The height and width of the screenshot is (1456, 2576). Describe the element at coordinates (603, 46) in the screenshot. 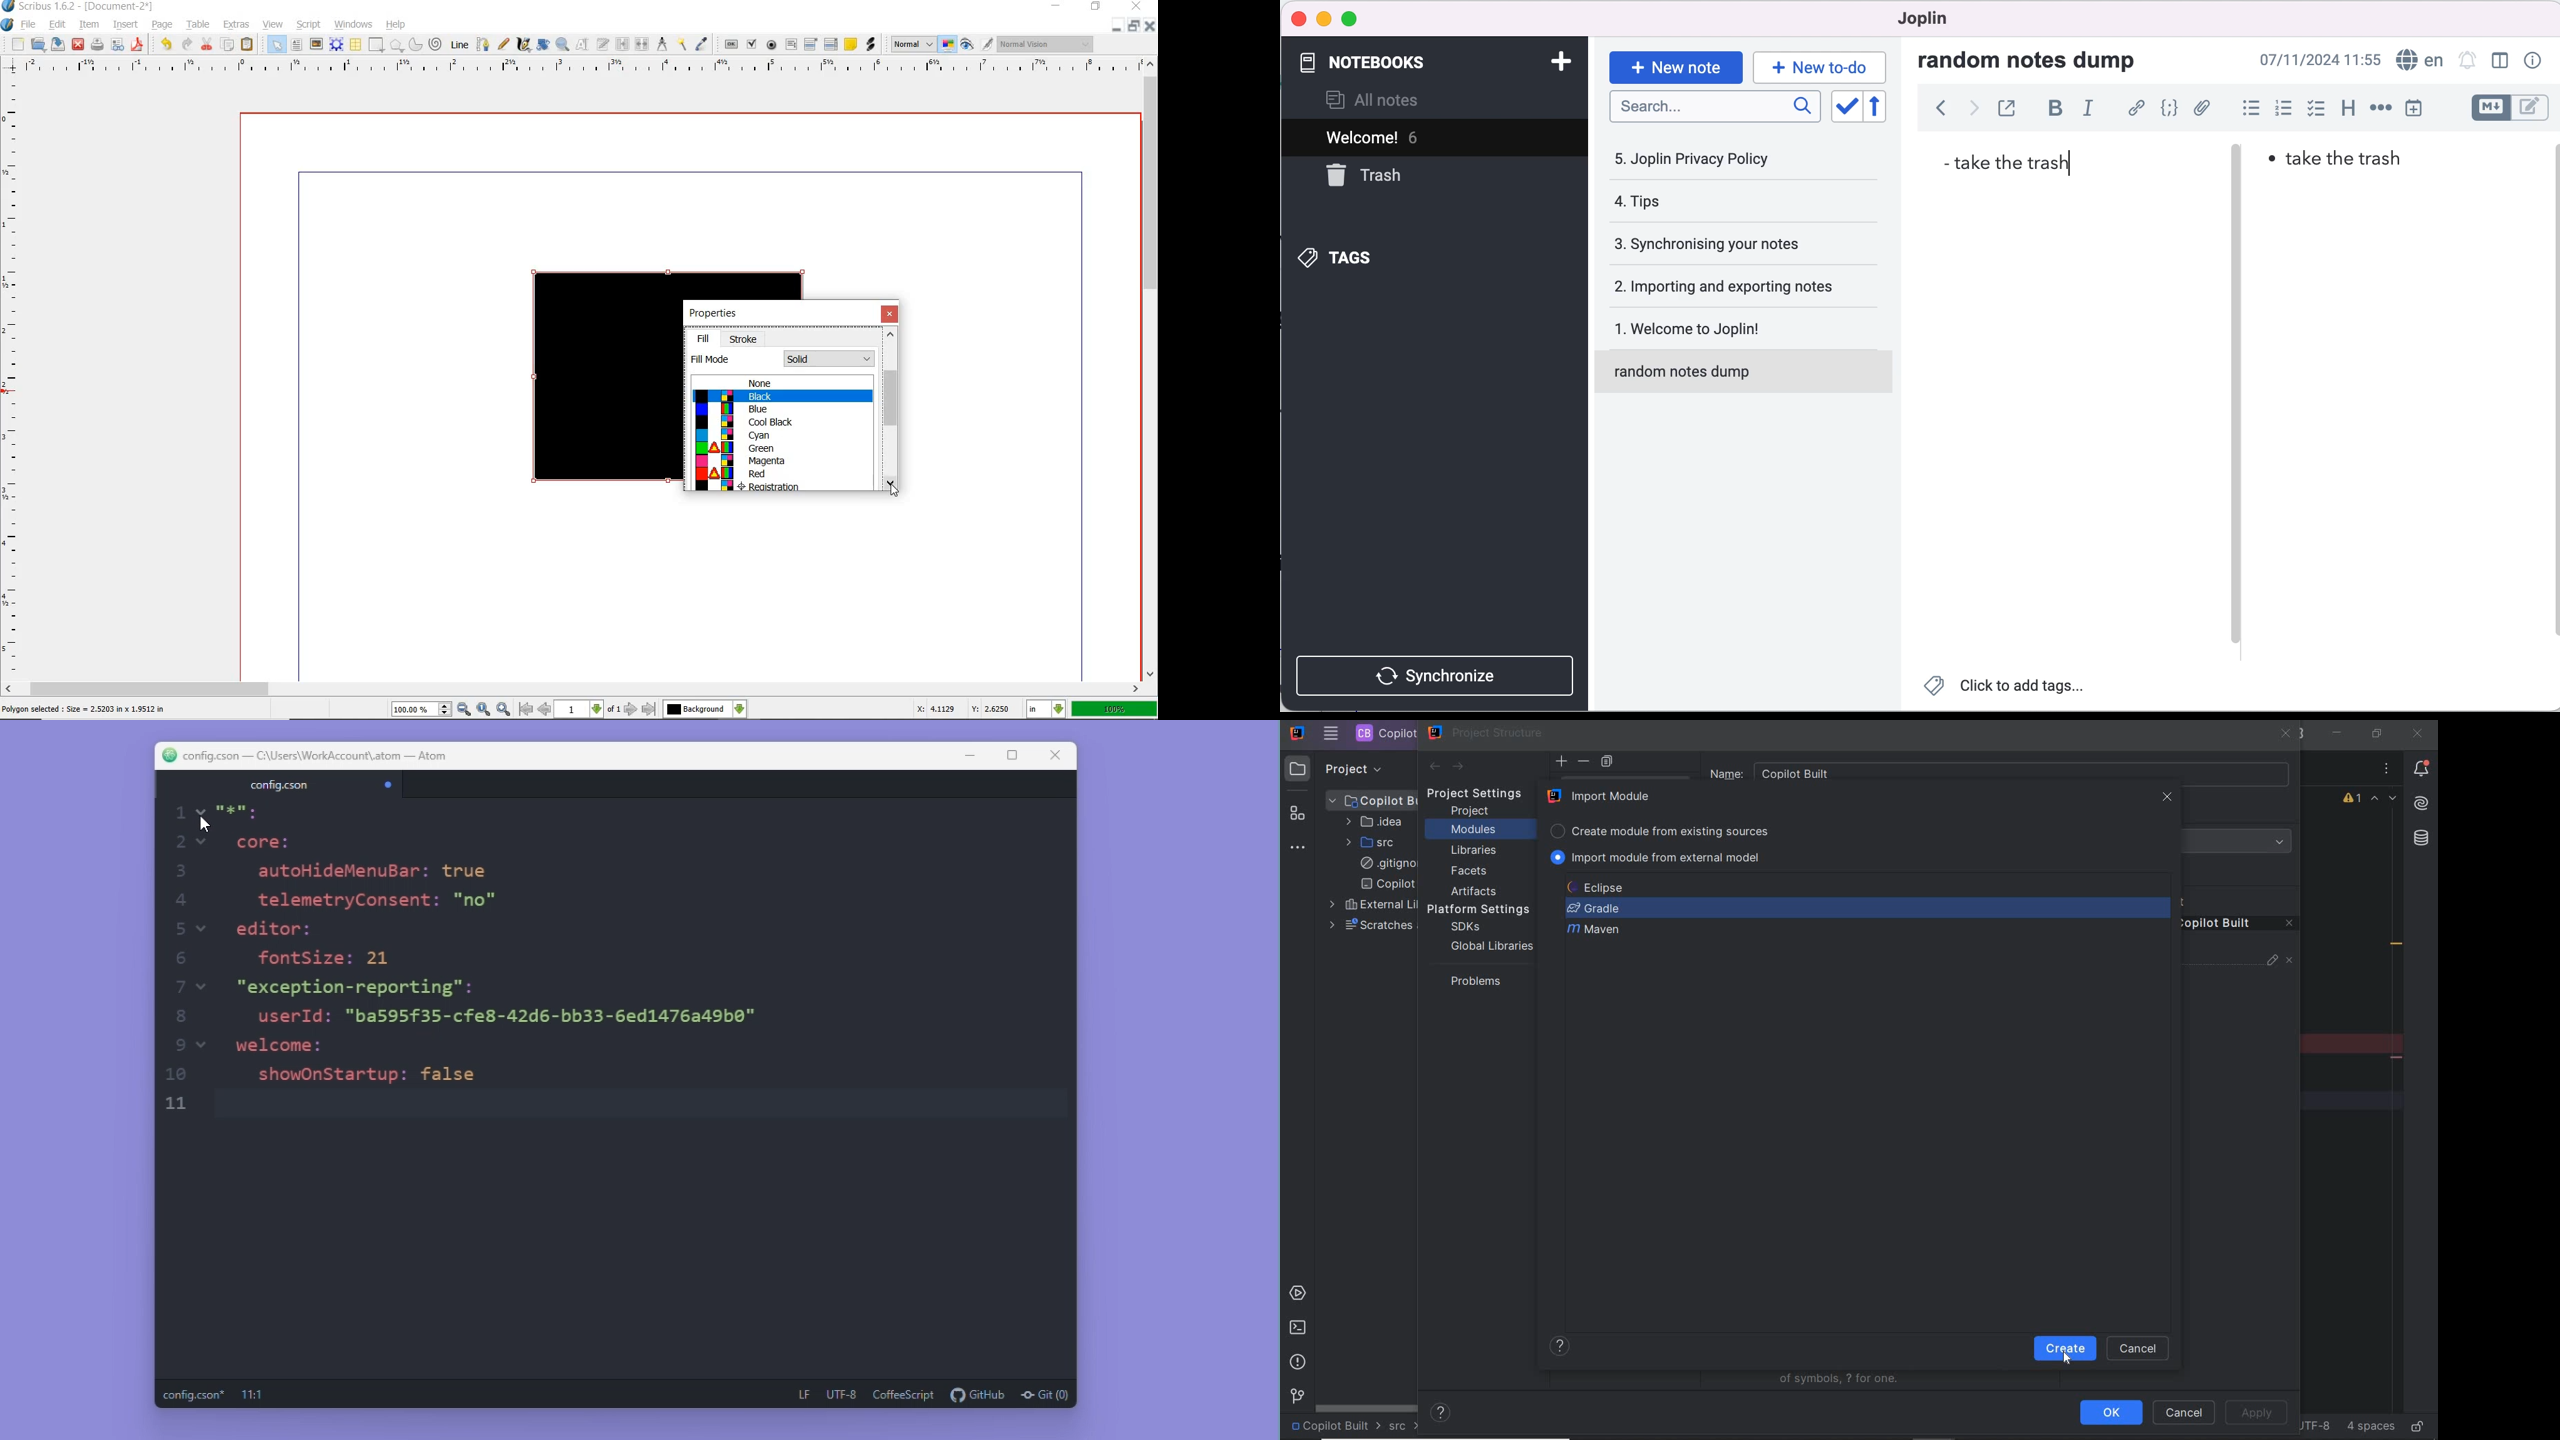

I see `edit text with story editor` at that location.